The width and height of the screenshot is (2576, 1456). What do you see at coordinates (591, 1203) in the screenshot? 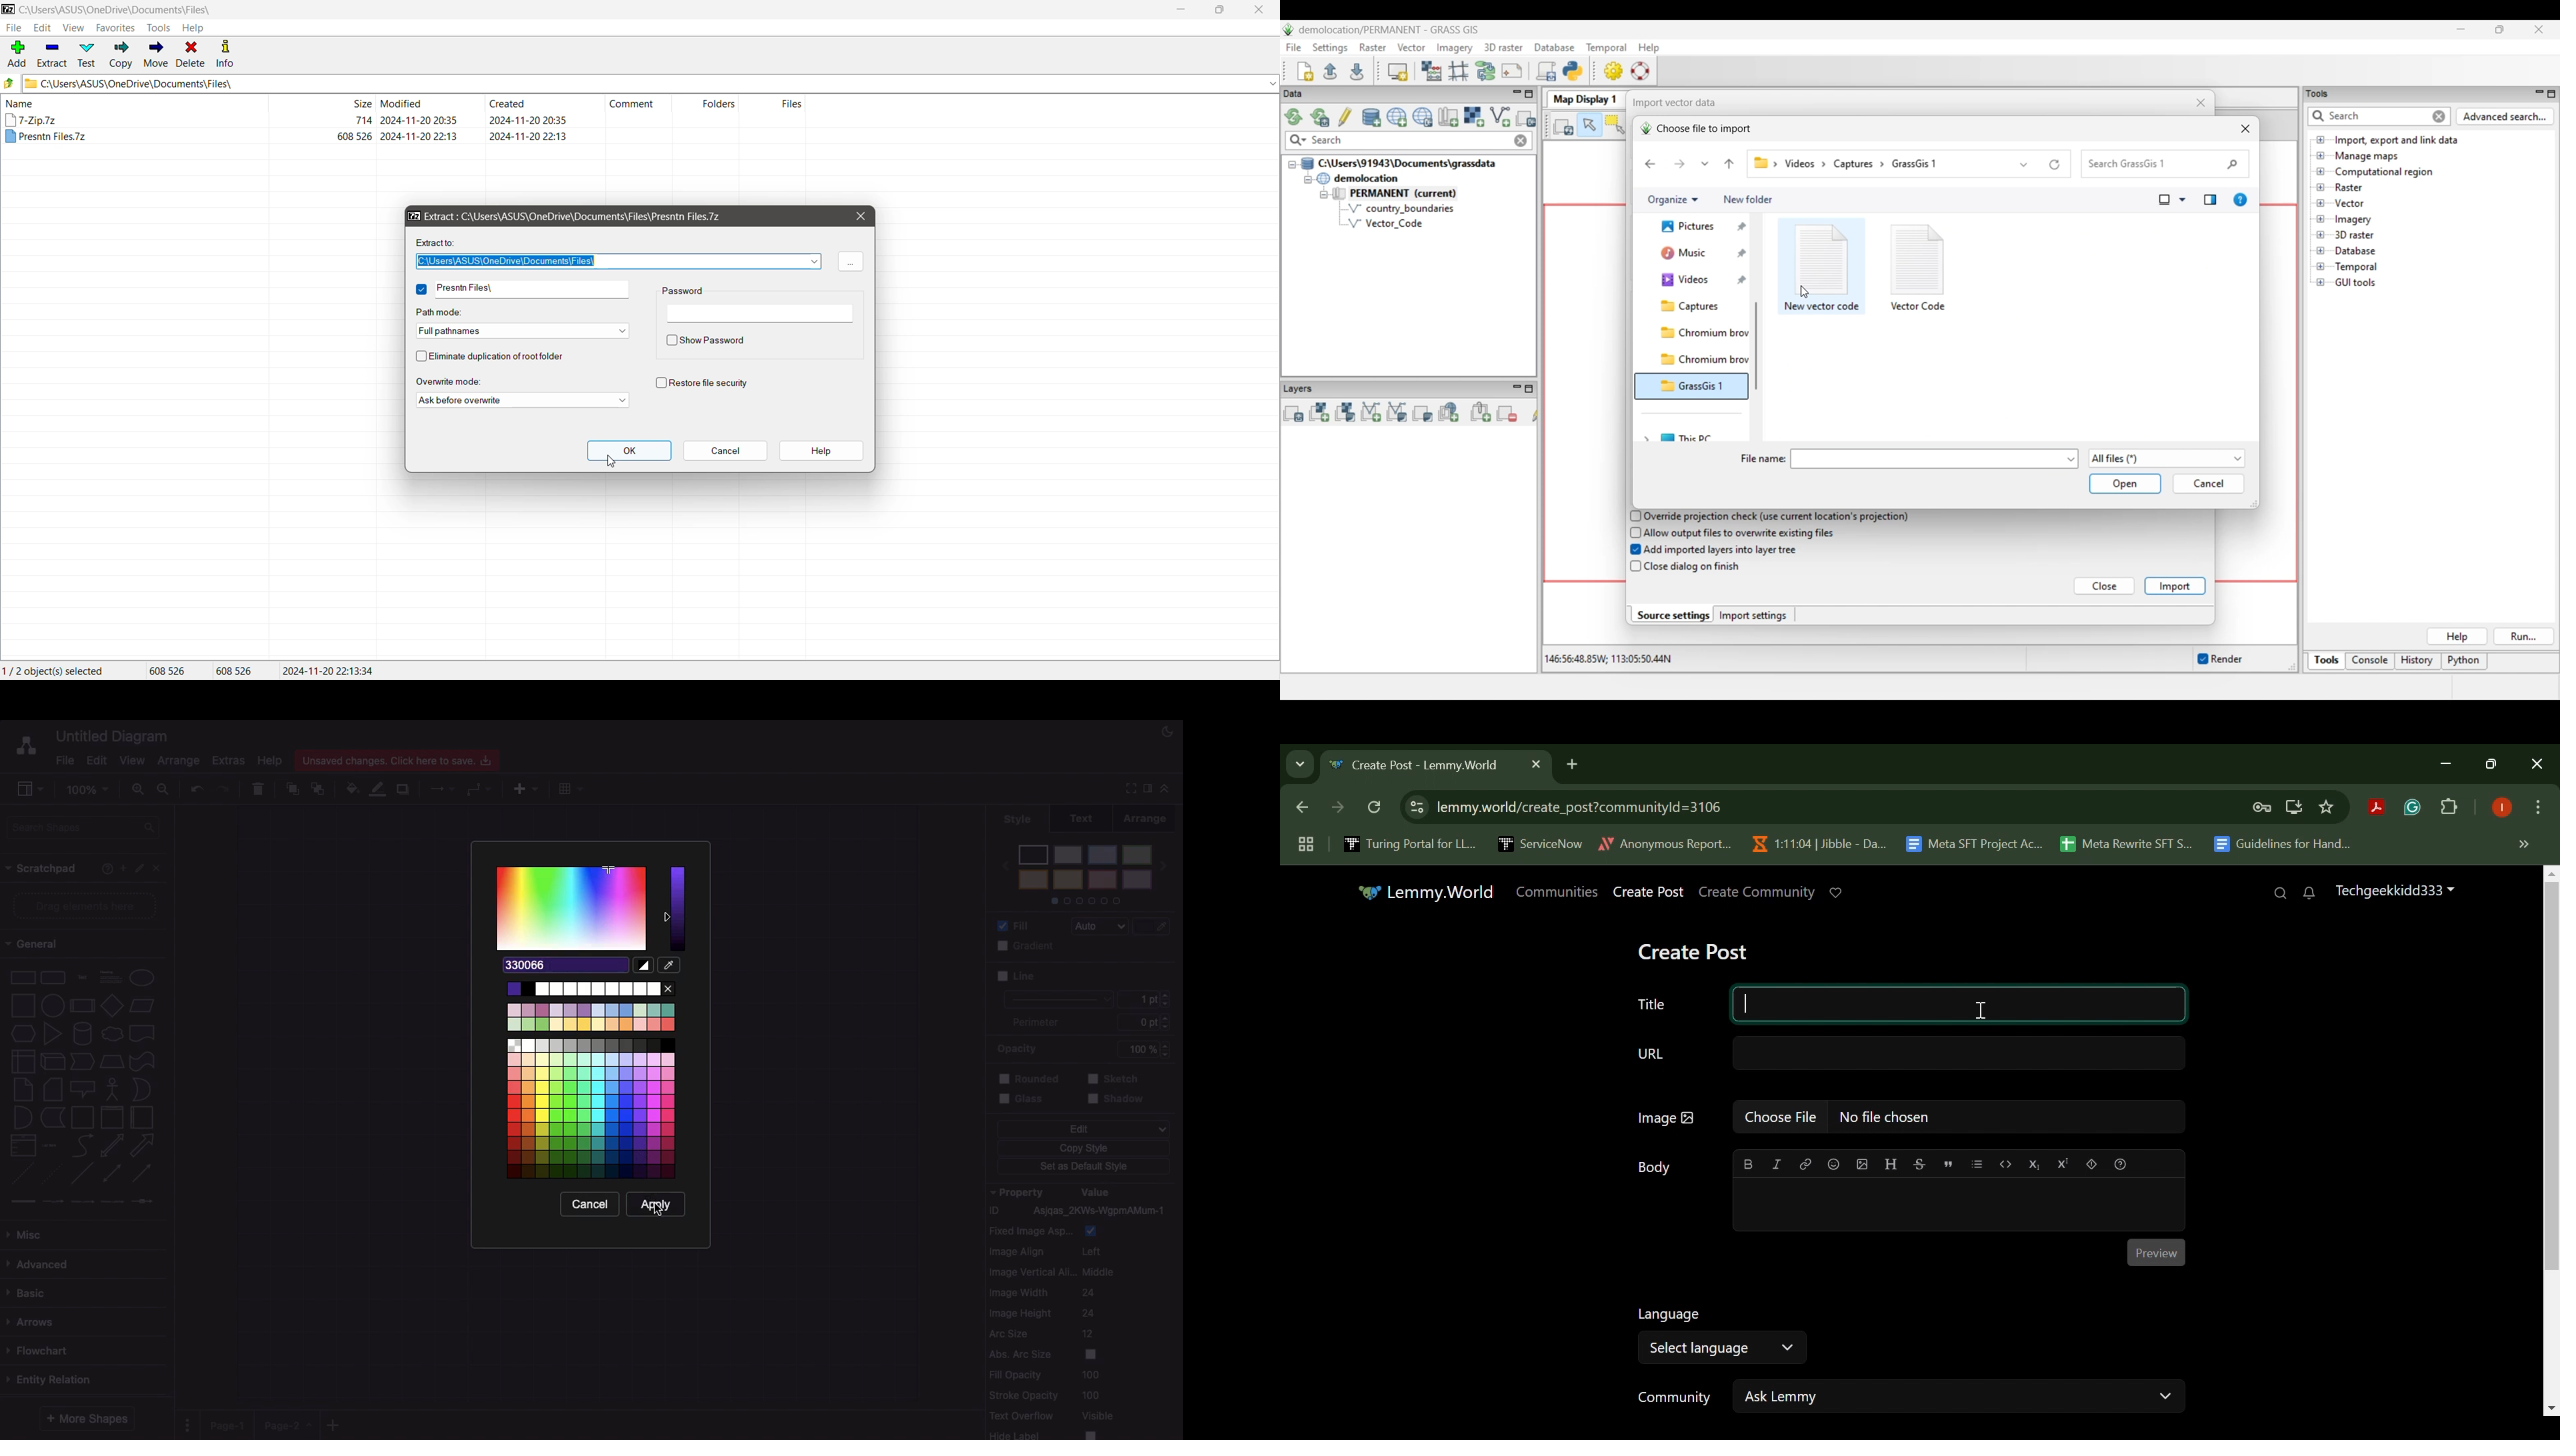
I see `Cancel` at bounding box center [591, 1203].